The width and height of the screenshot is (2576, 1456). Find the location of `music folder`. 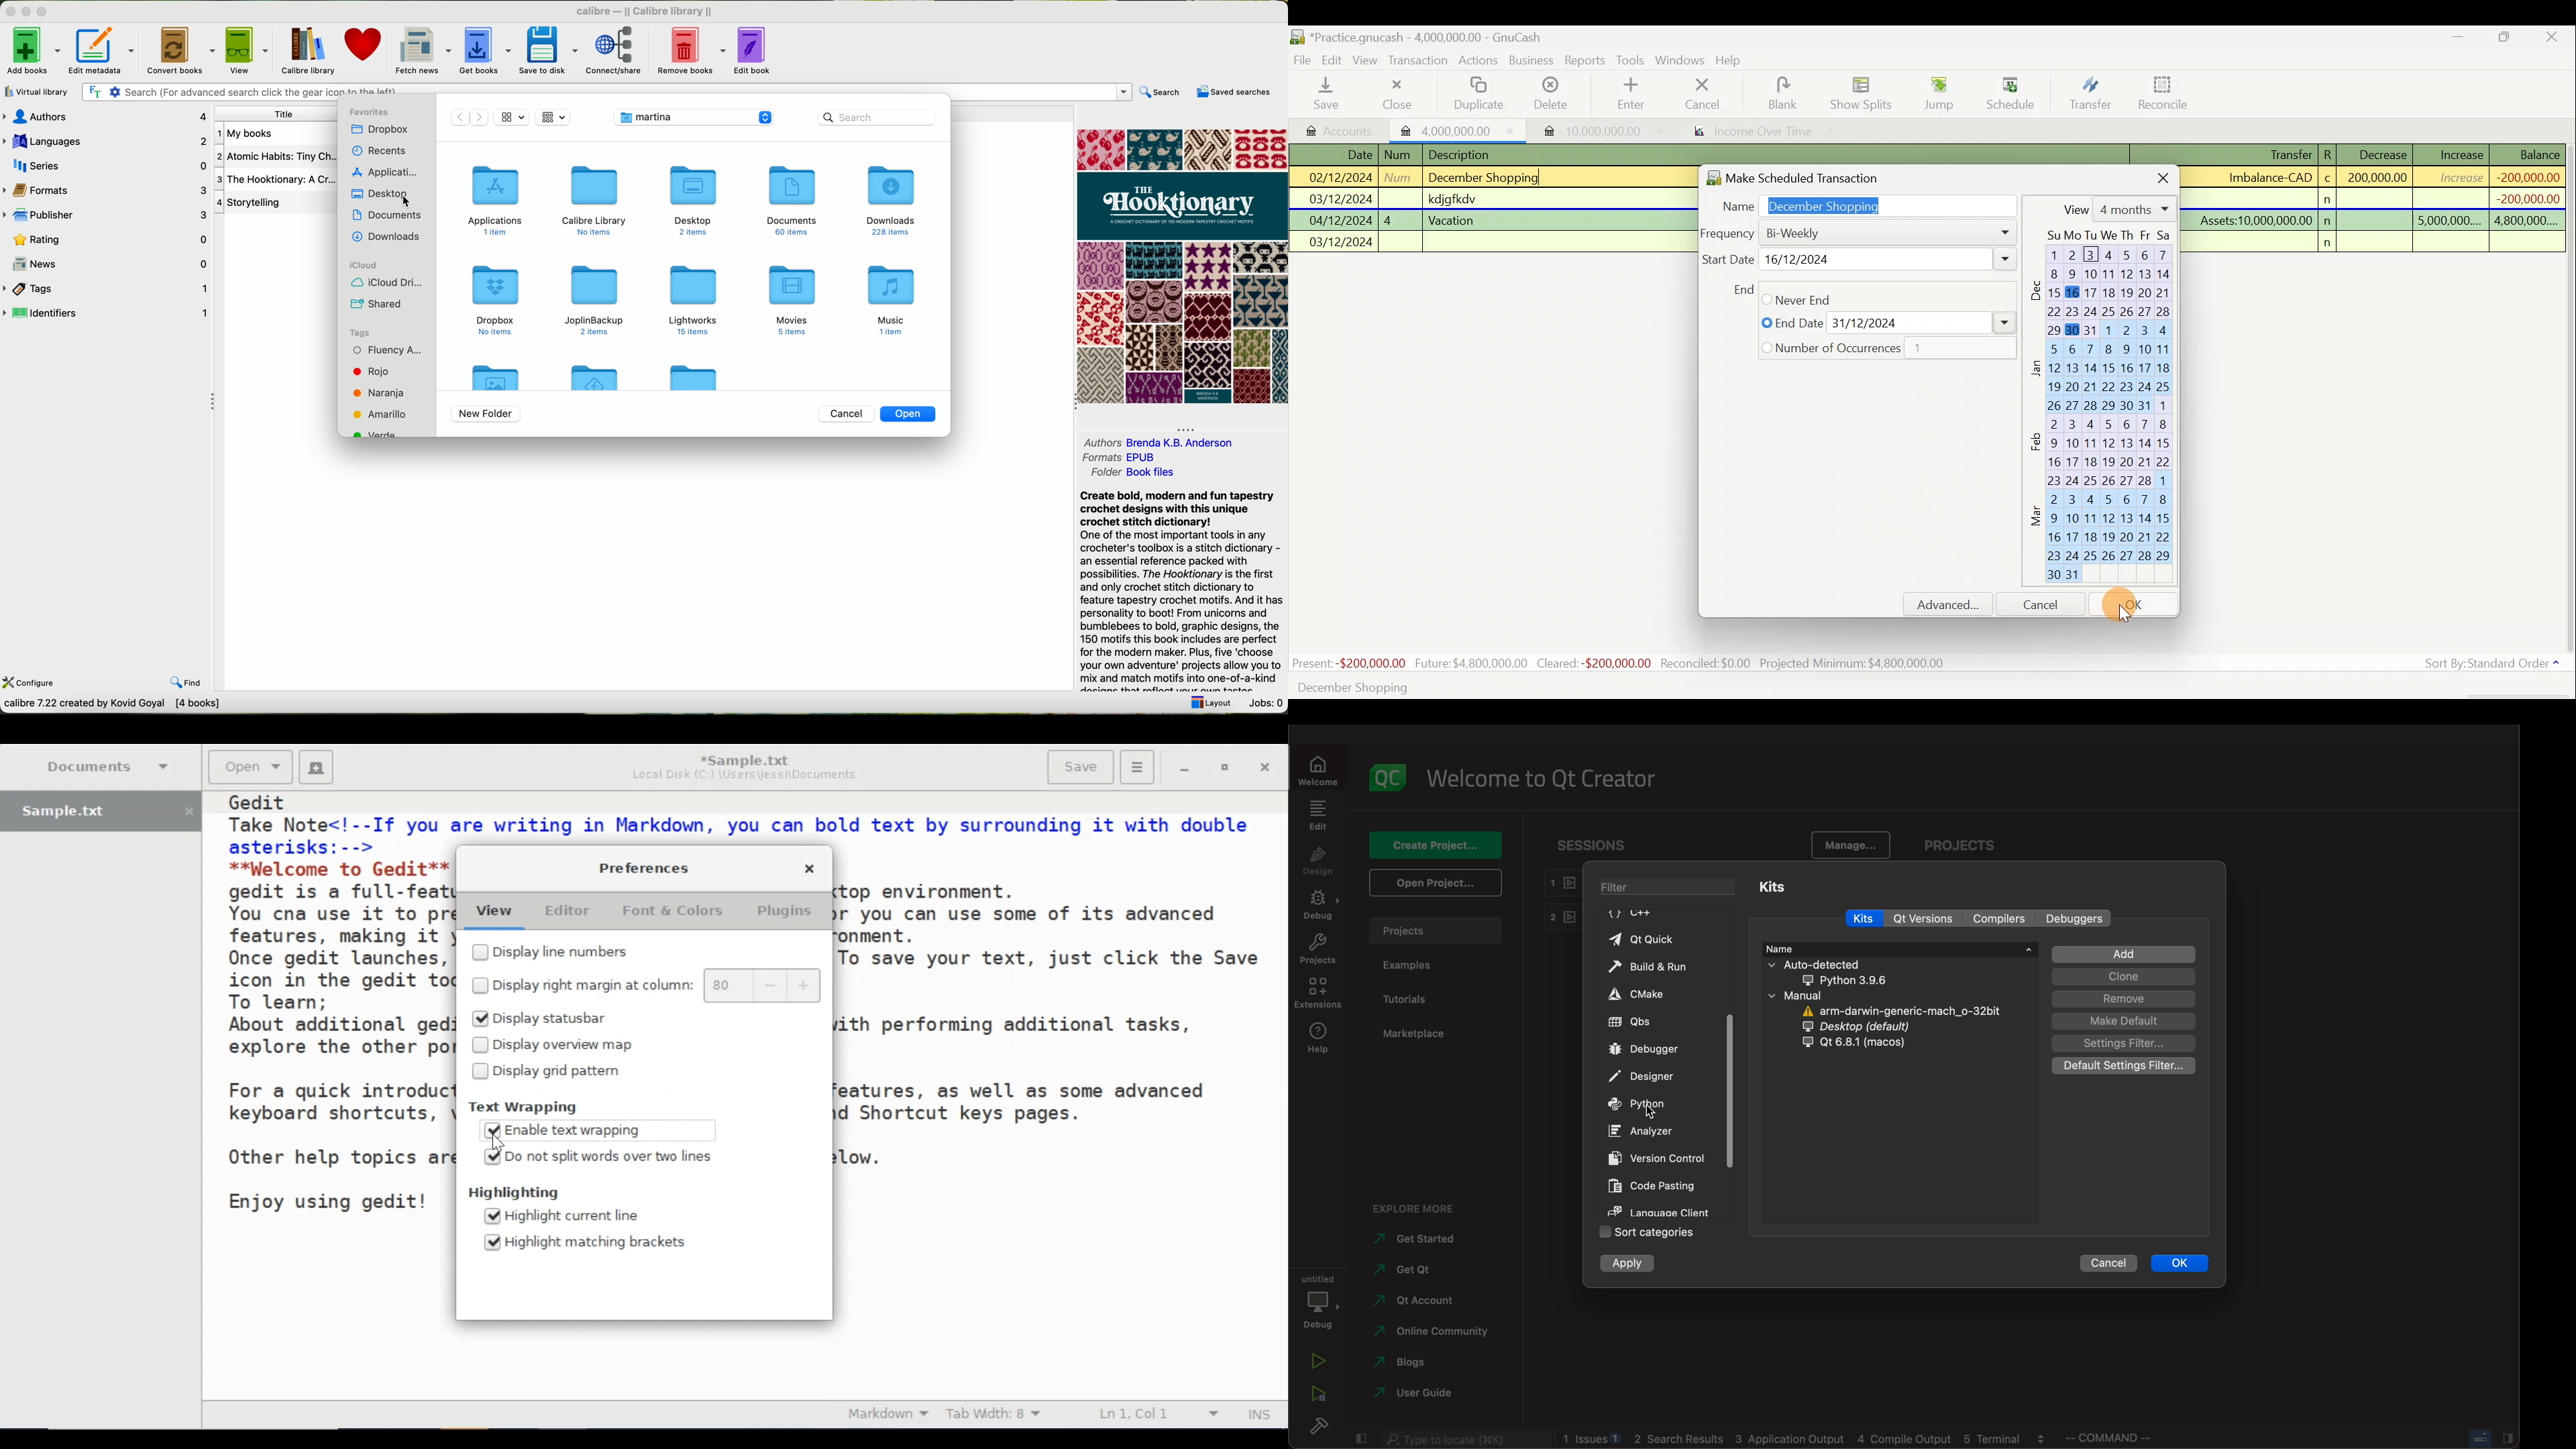

music folder is located at coordinates (889, 299).